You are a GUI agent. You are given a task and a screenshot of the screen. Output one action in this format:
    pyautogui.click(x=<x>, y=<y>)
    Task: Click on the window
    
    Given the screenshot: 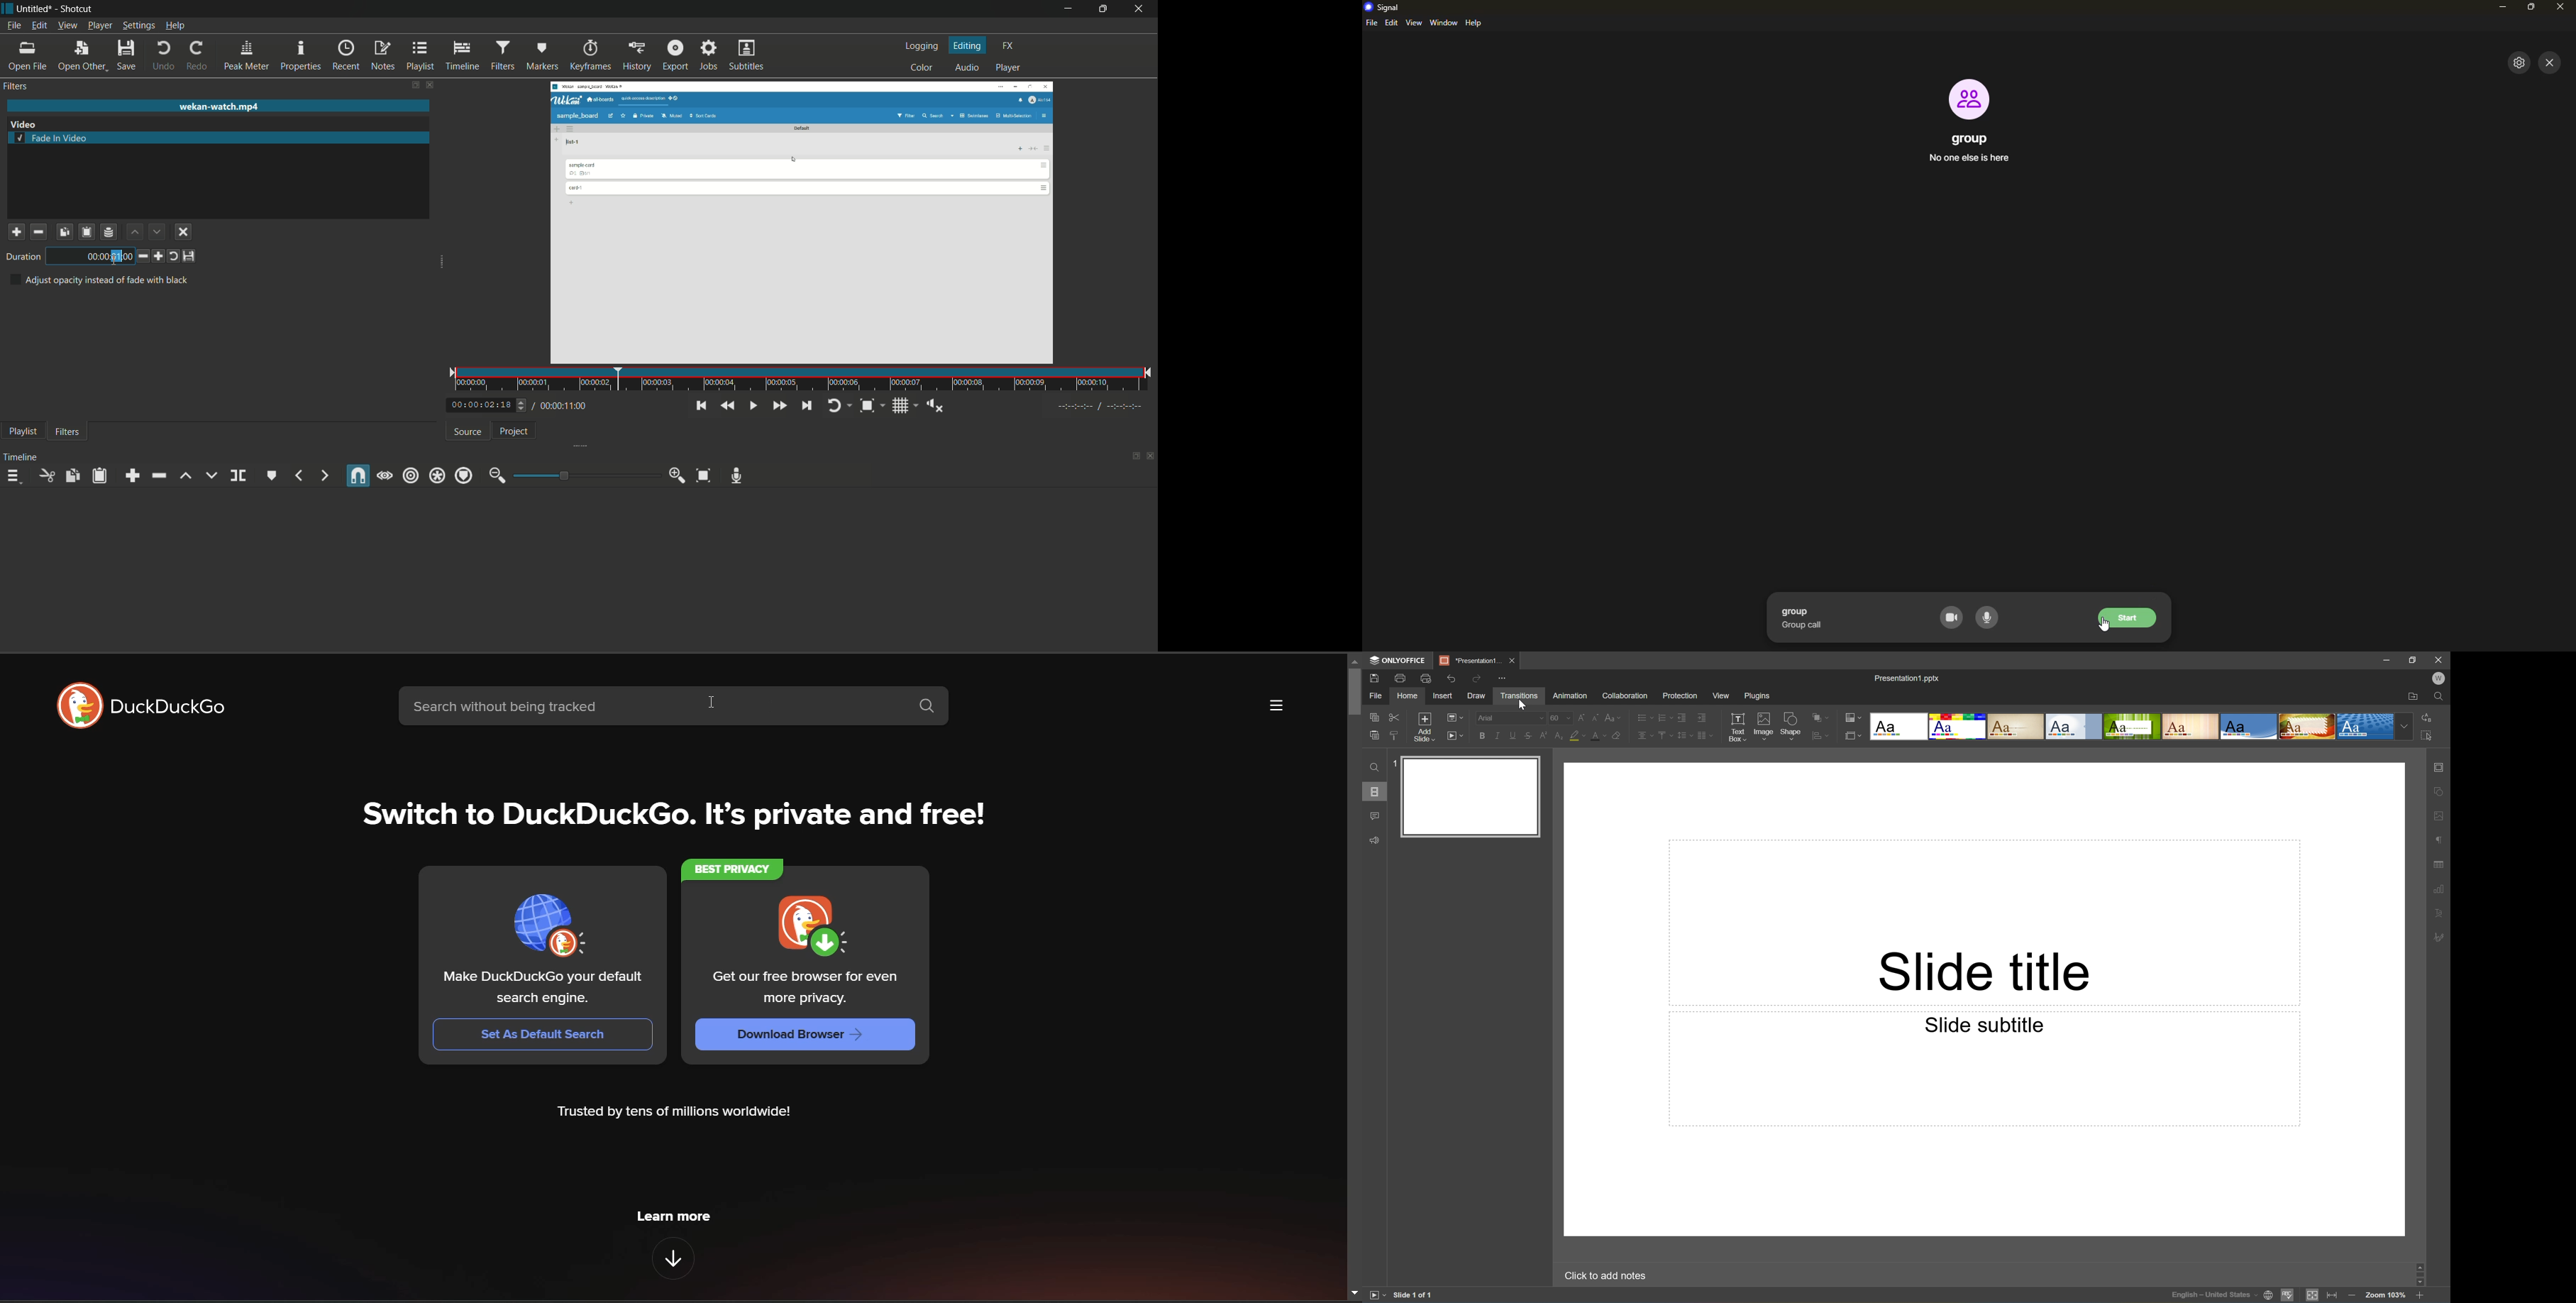 What is the action you would take?
    pyautogui.click(x=1444, y=23)
    